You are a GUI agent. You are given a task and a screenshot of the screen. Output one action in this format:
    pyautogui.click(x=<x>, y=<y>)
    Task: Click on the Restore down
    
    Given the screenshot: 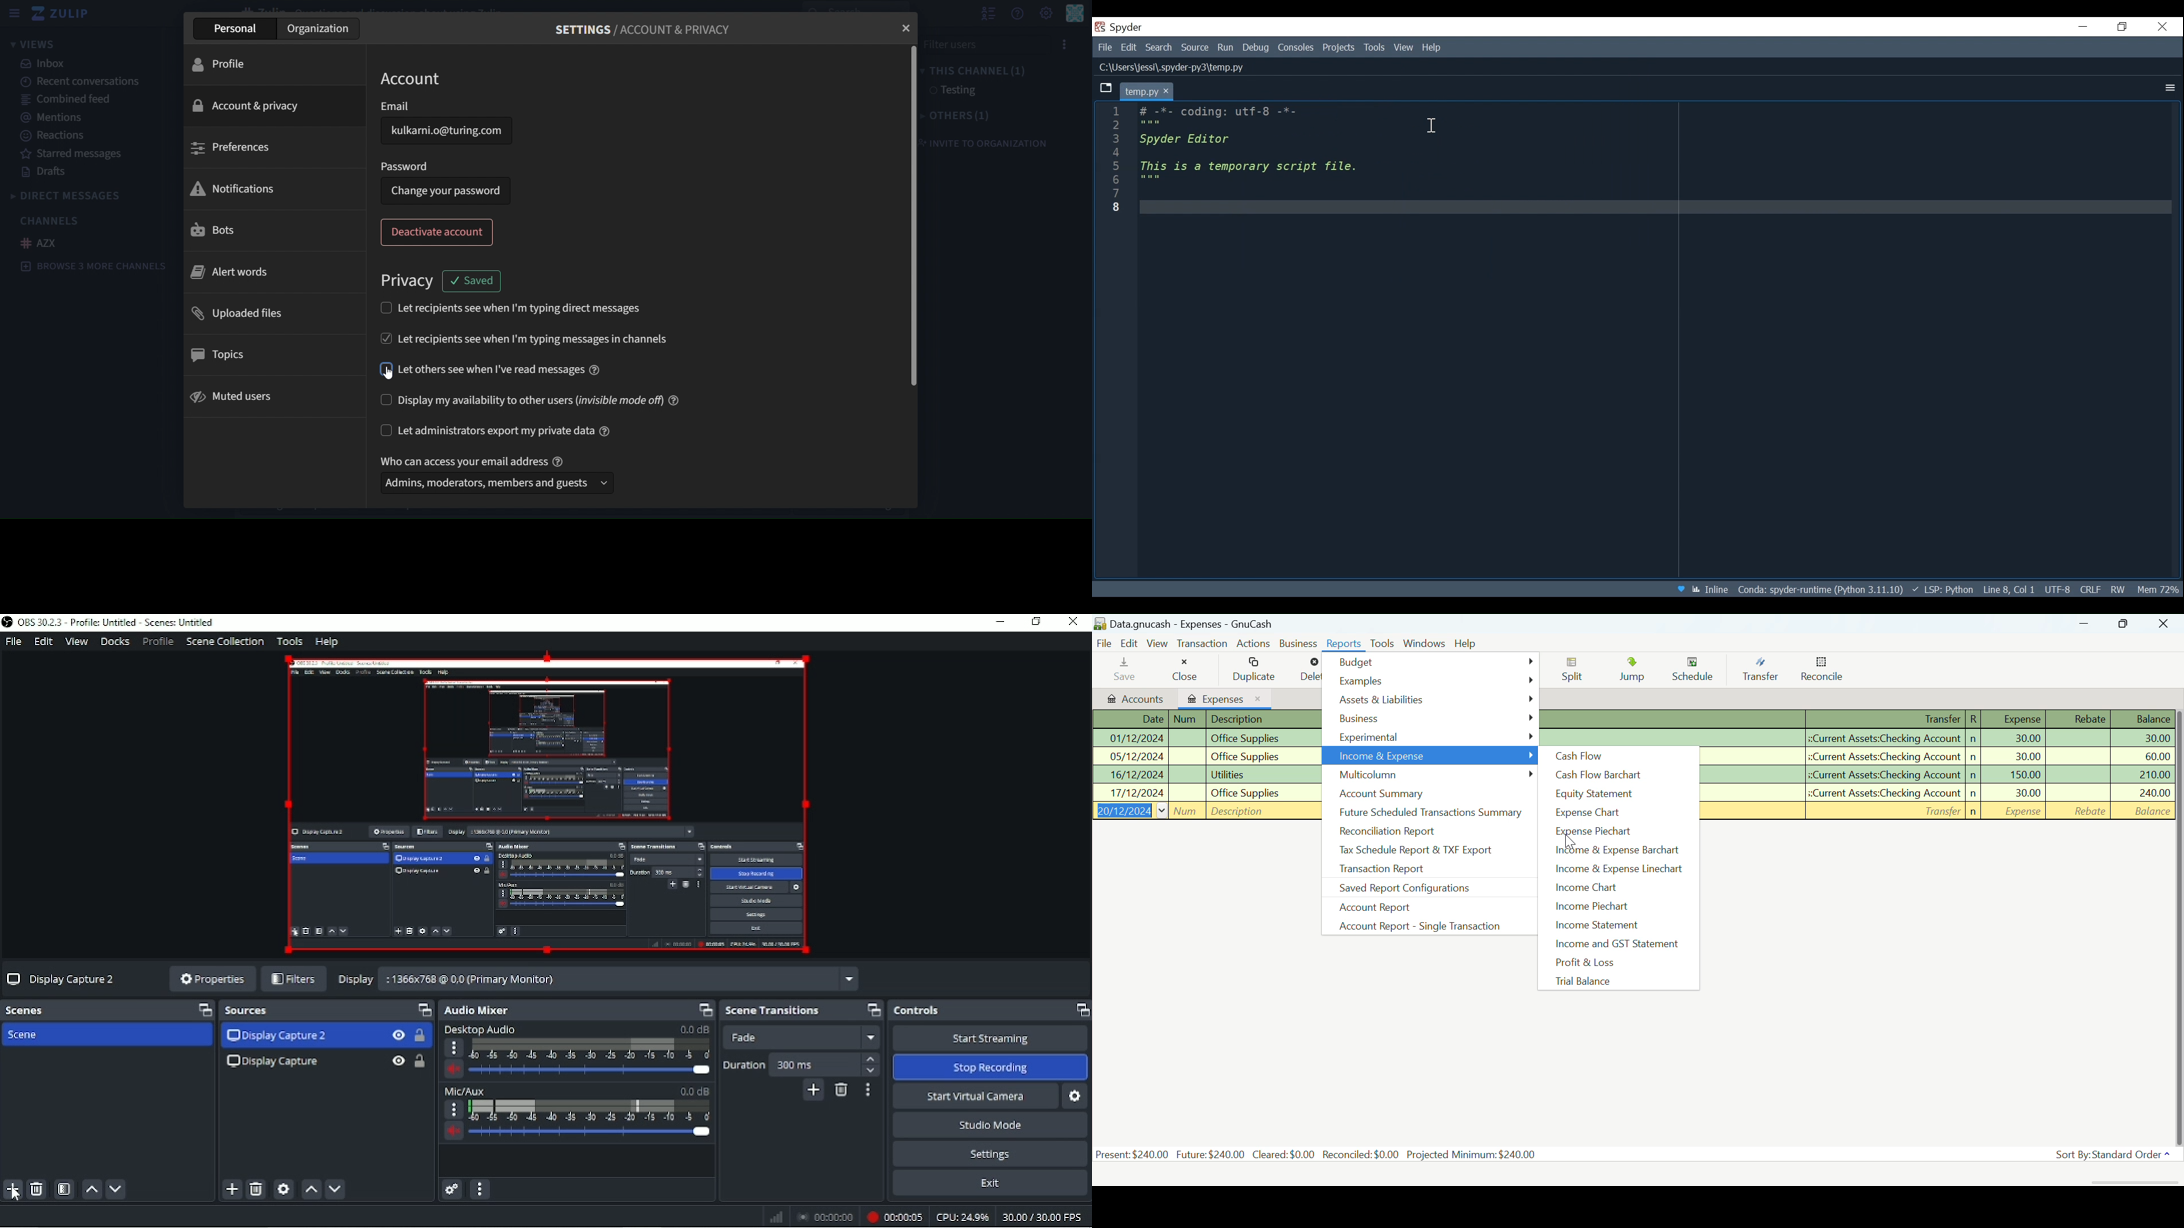 What is the action you would take?
    pyautogui.click(x=1035, y=622)
    